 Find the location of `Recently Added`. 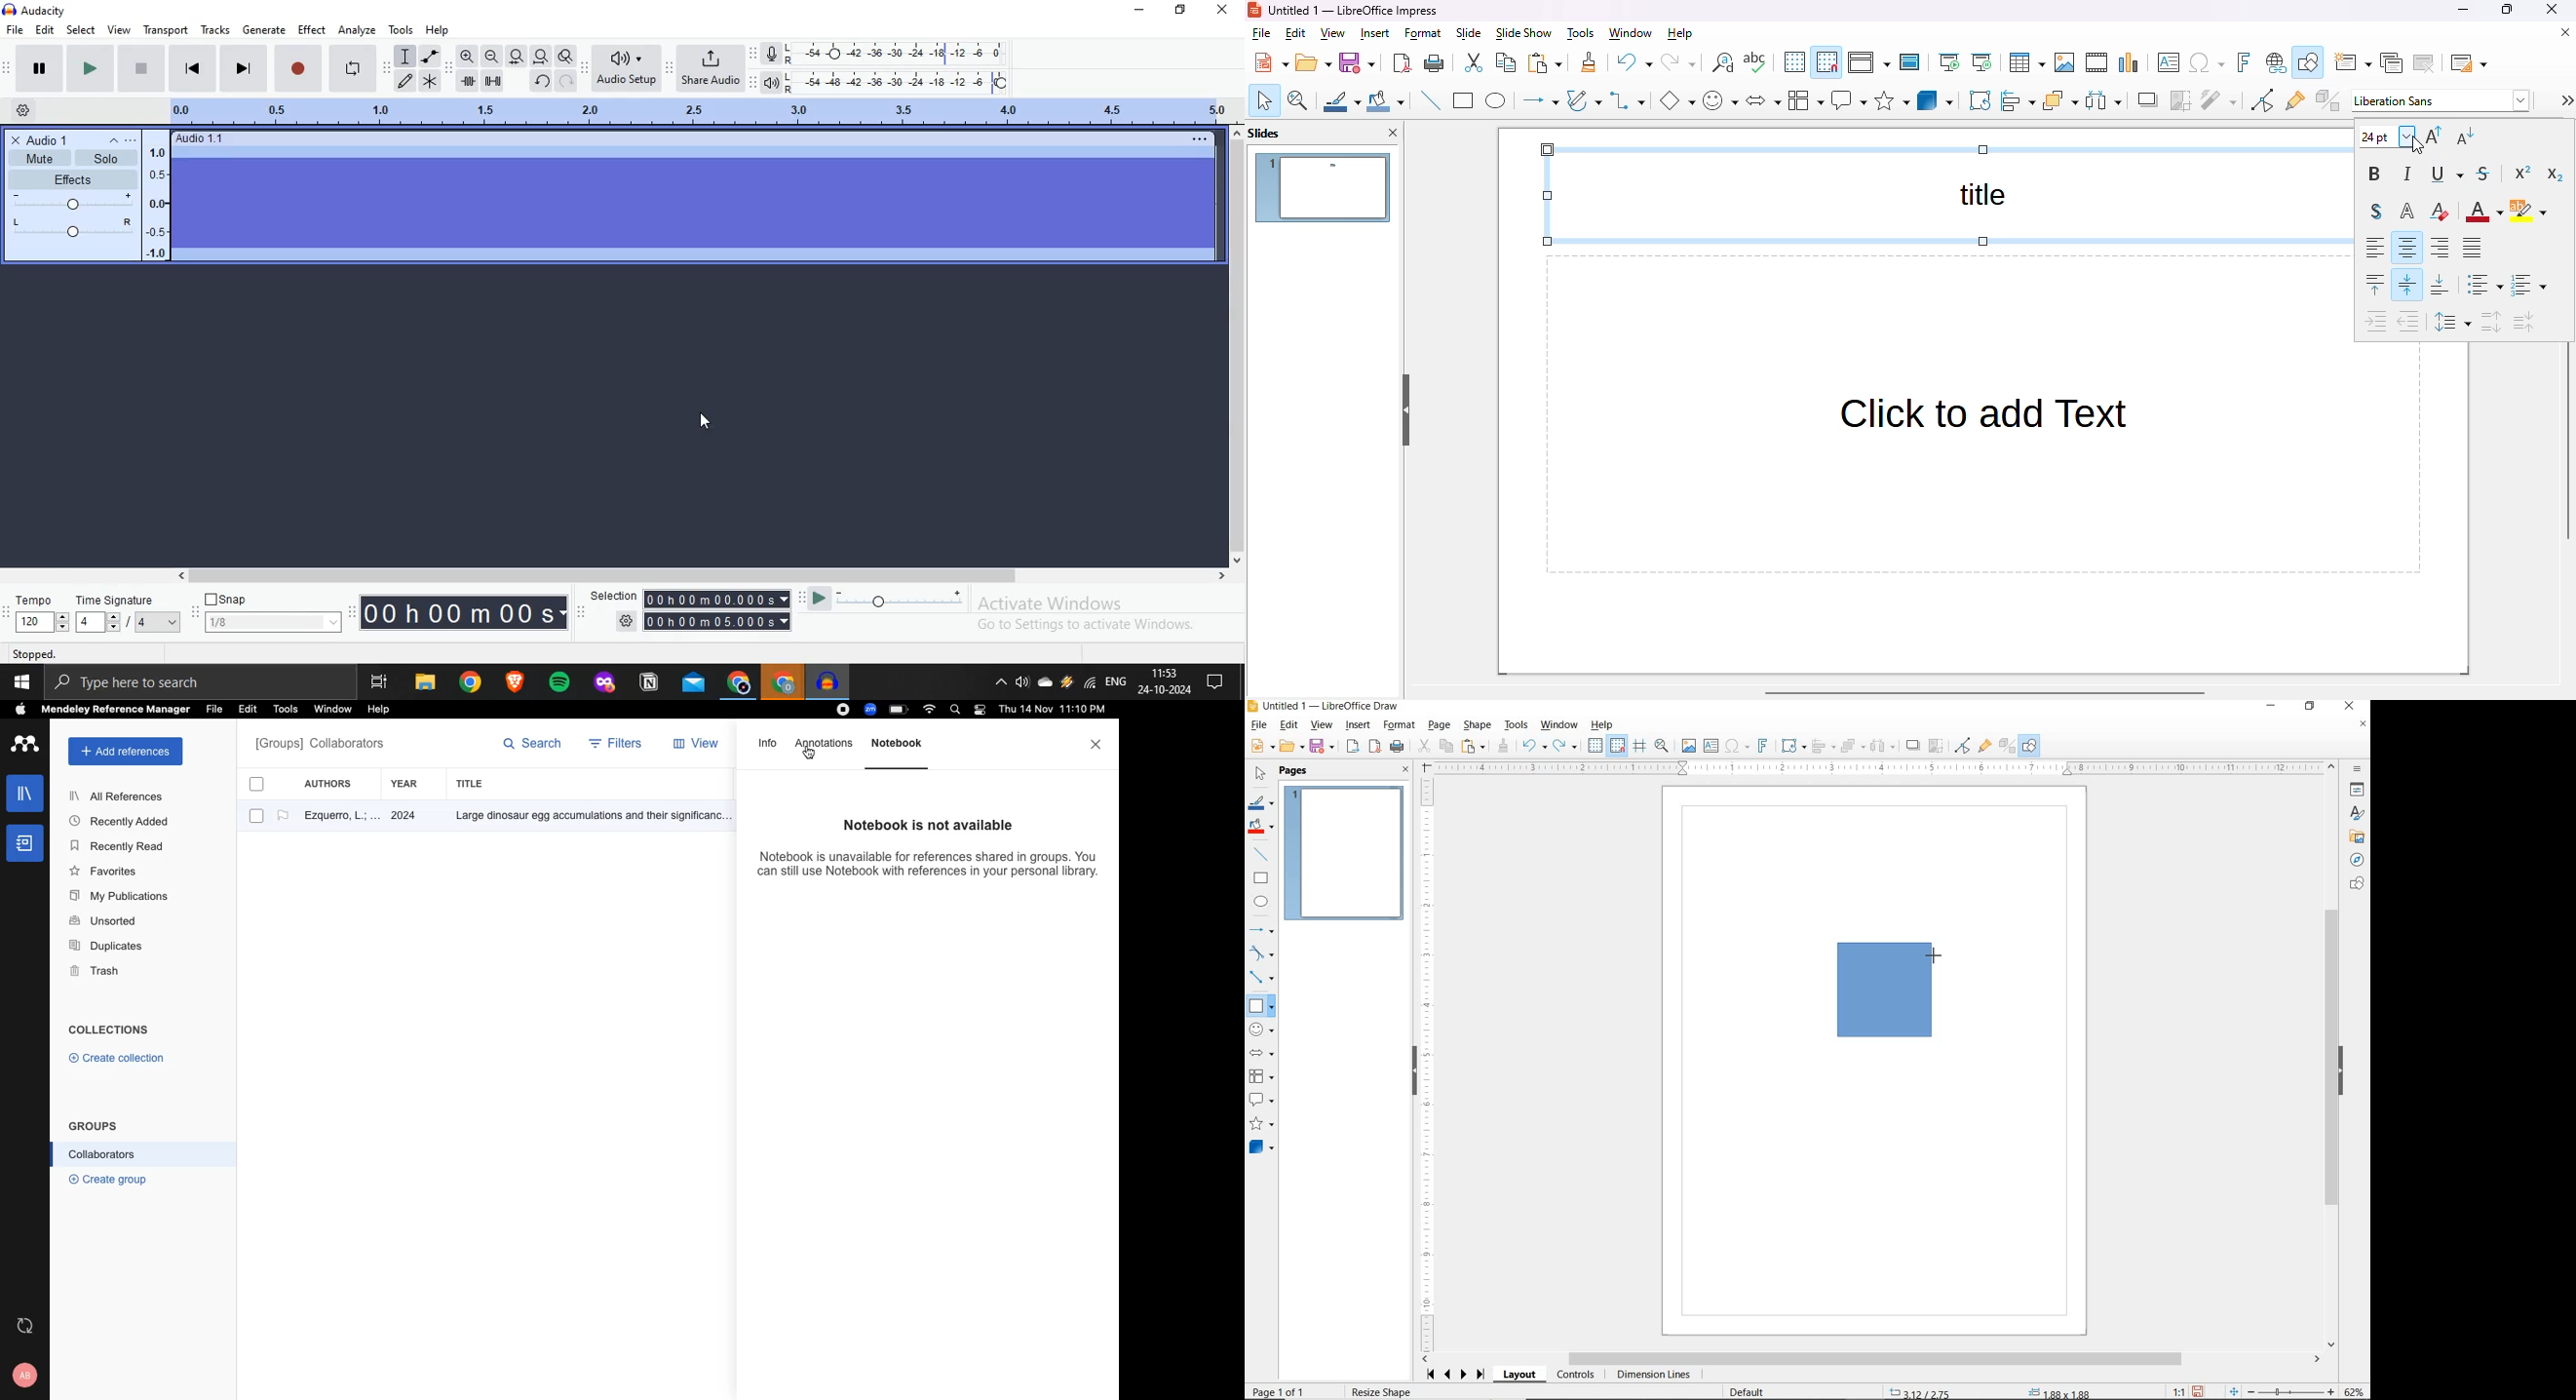

Recently Added is located at coordinates (124, 821).